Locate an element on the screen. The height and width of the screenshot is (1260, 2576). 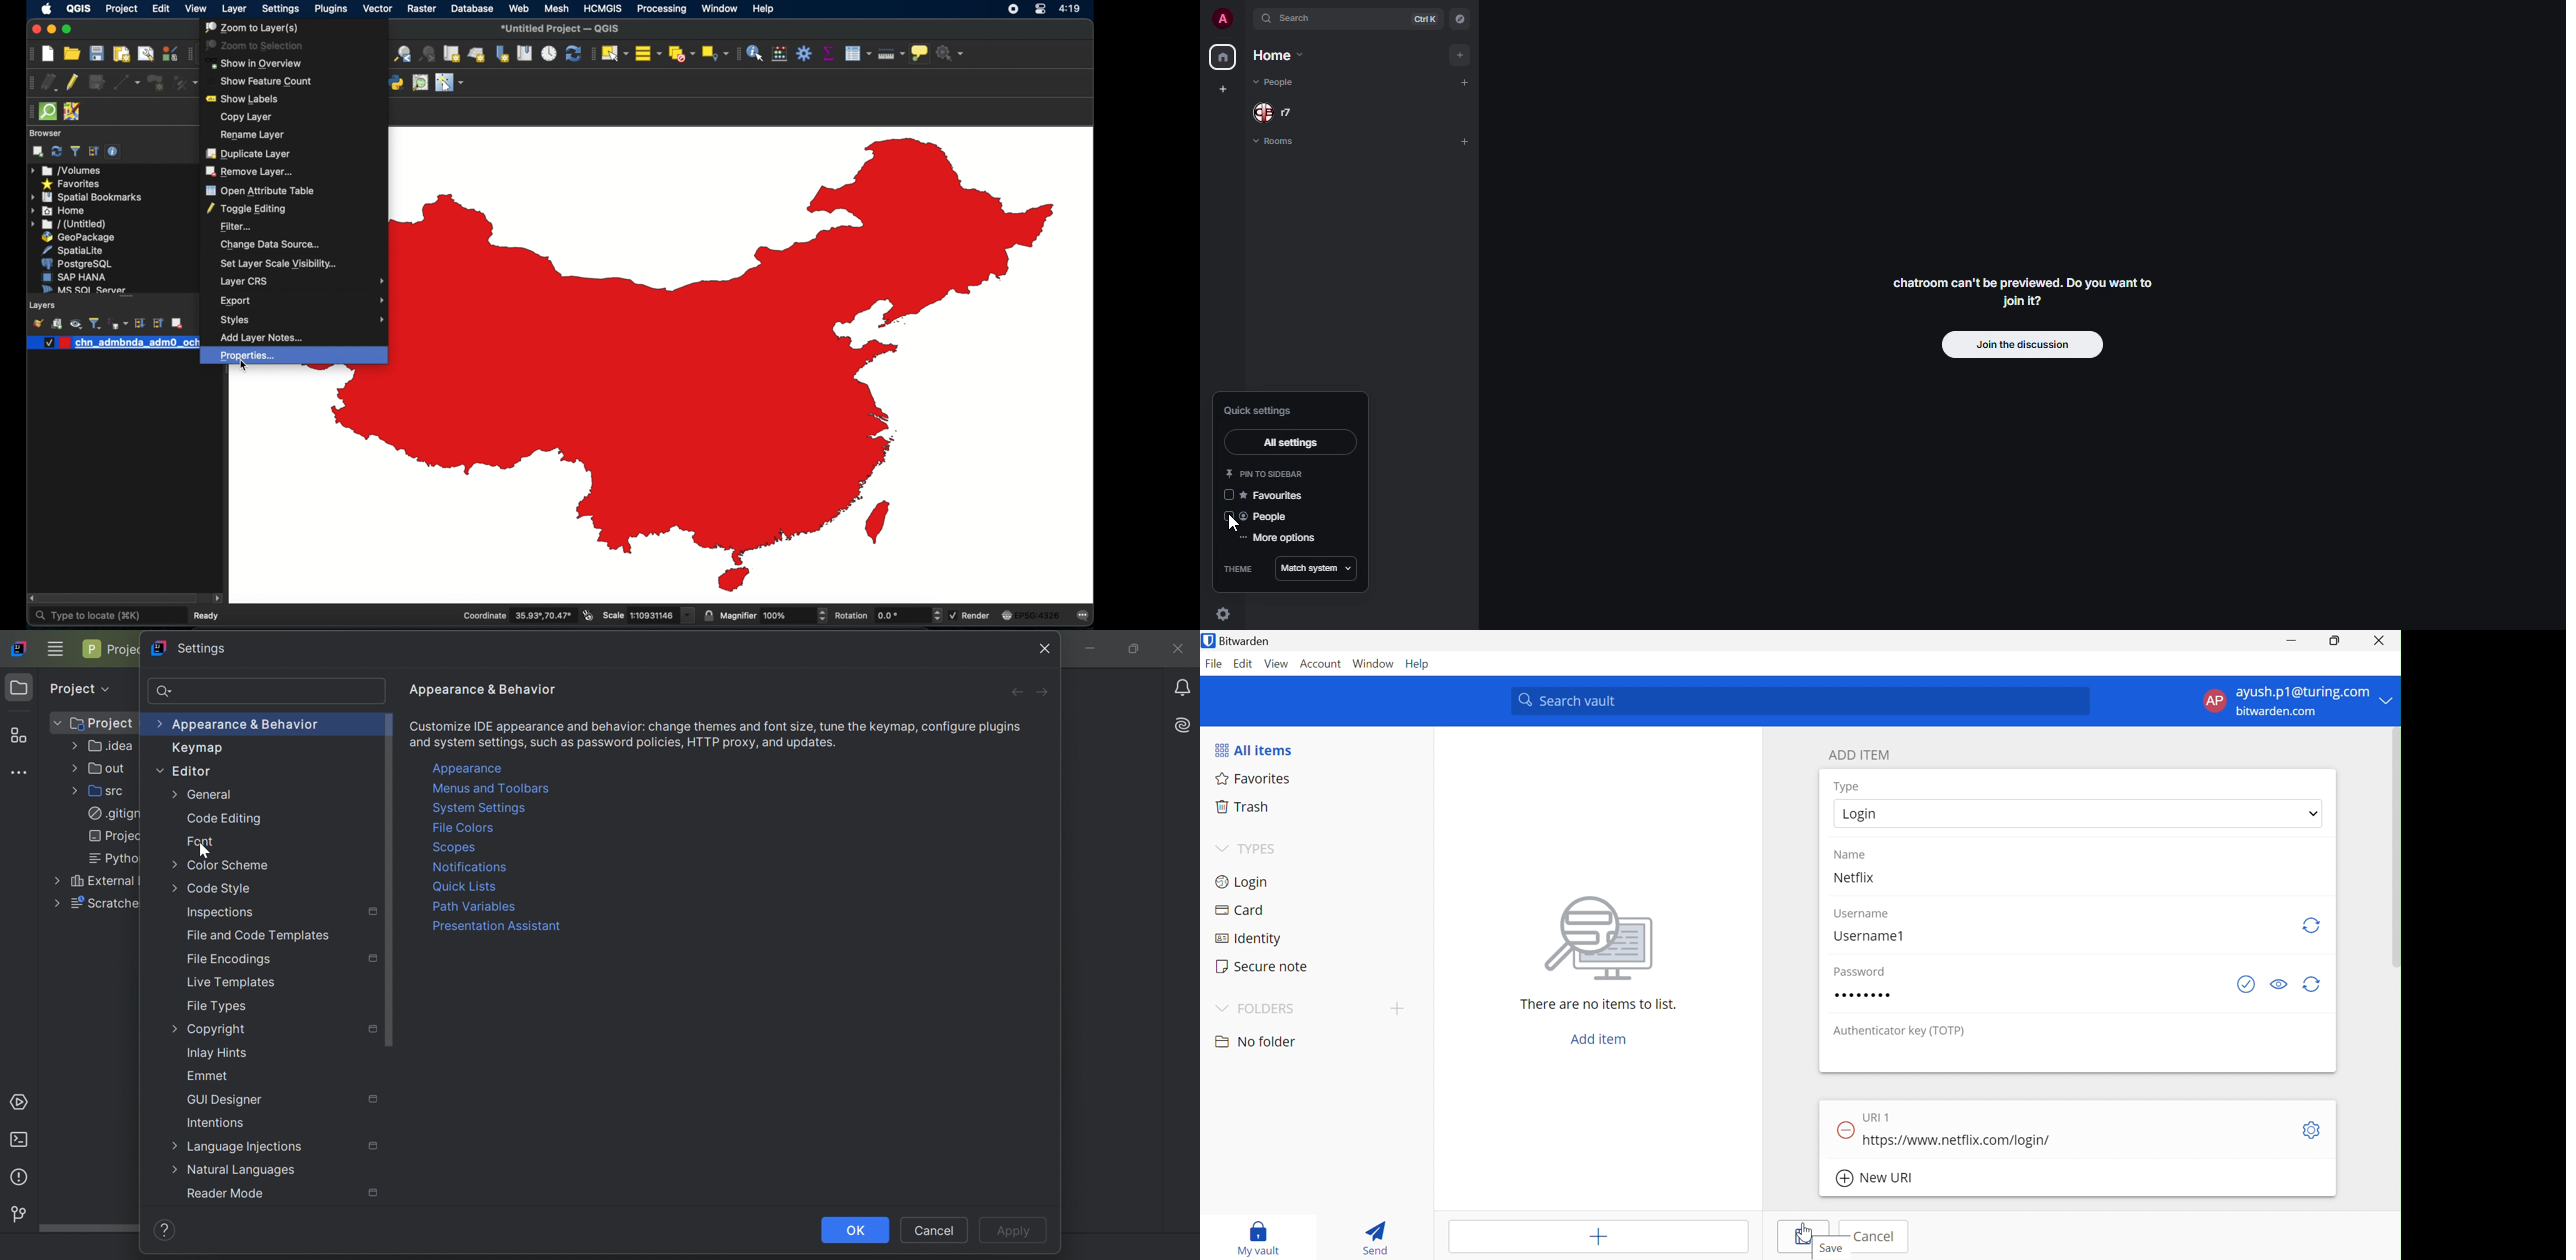
increase or decrease magnifier value is located at coordinates (822, 615).